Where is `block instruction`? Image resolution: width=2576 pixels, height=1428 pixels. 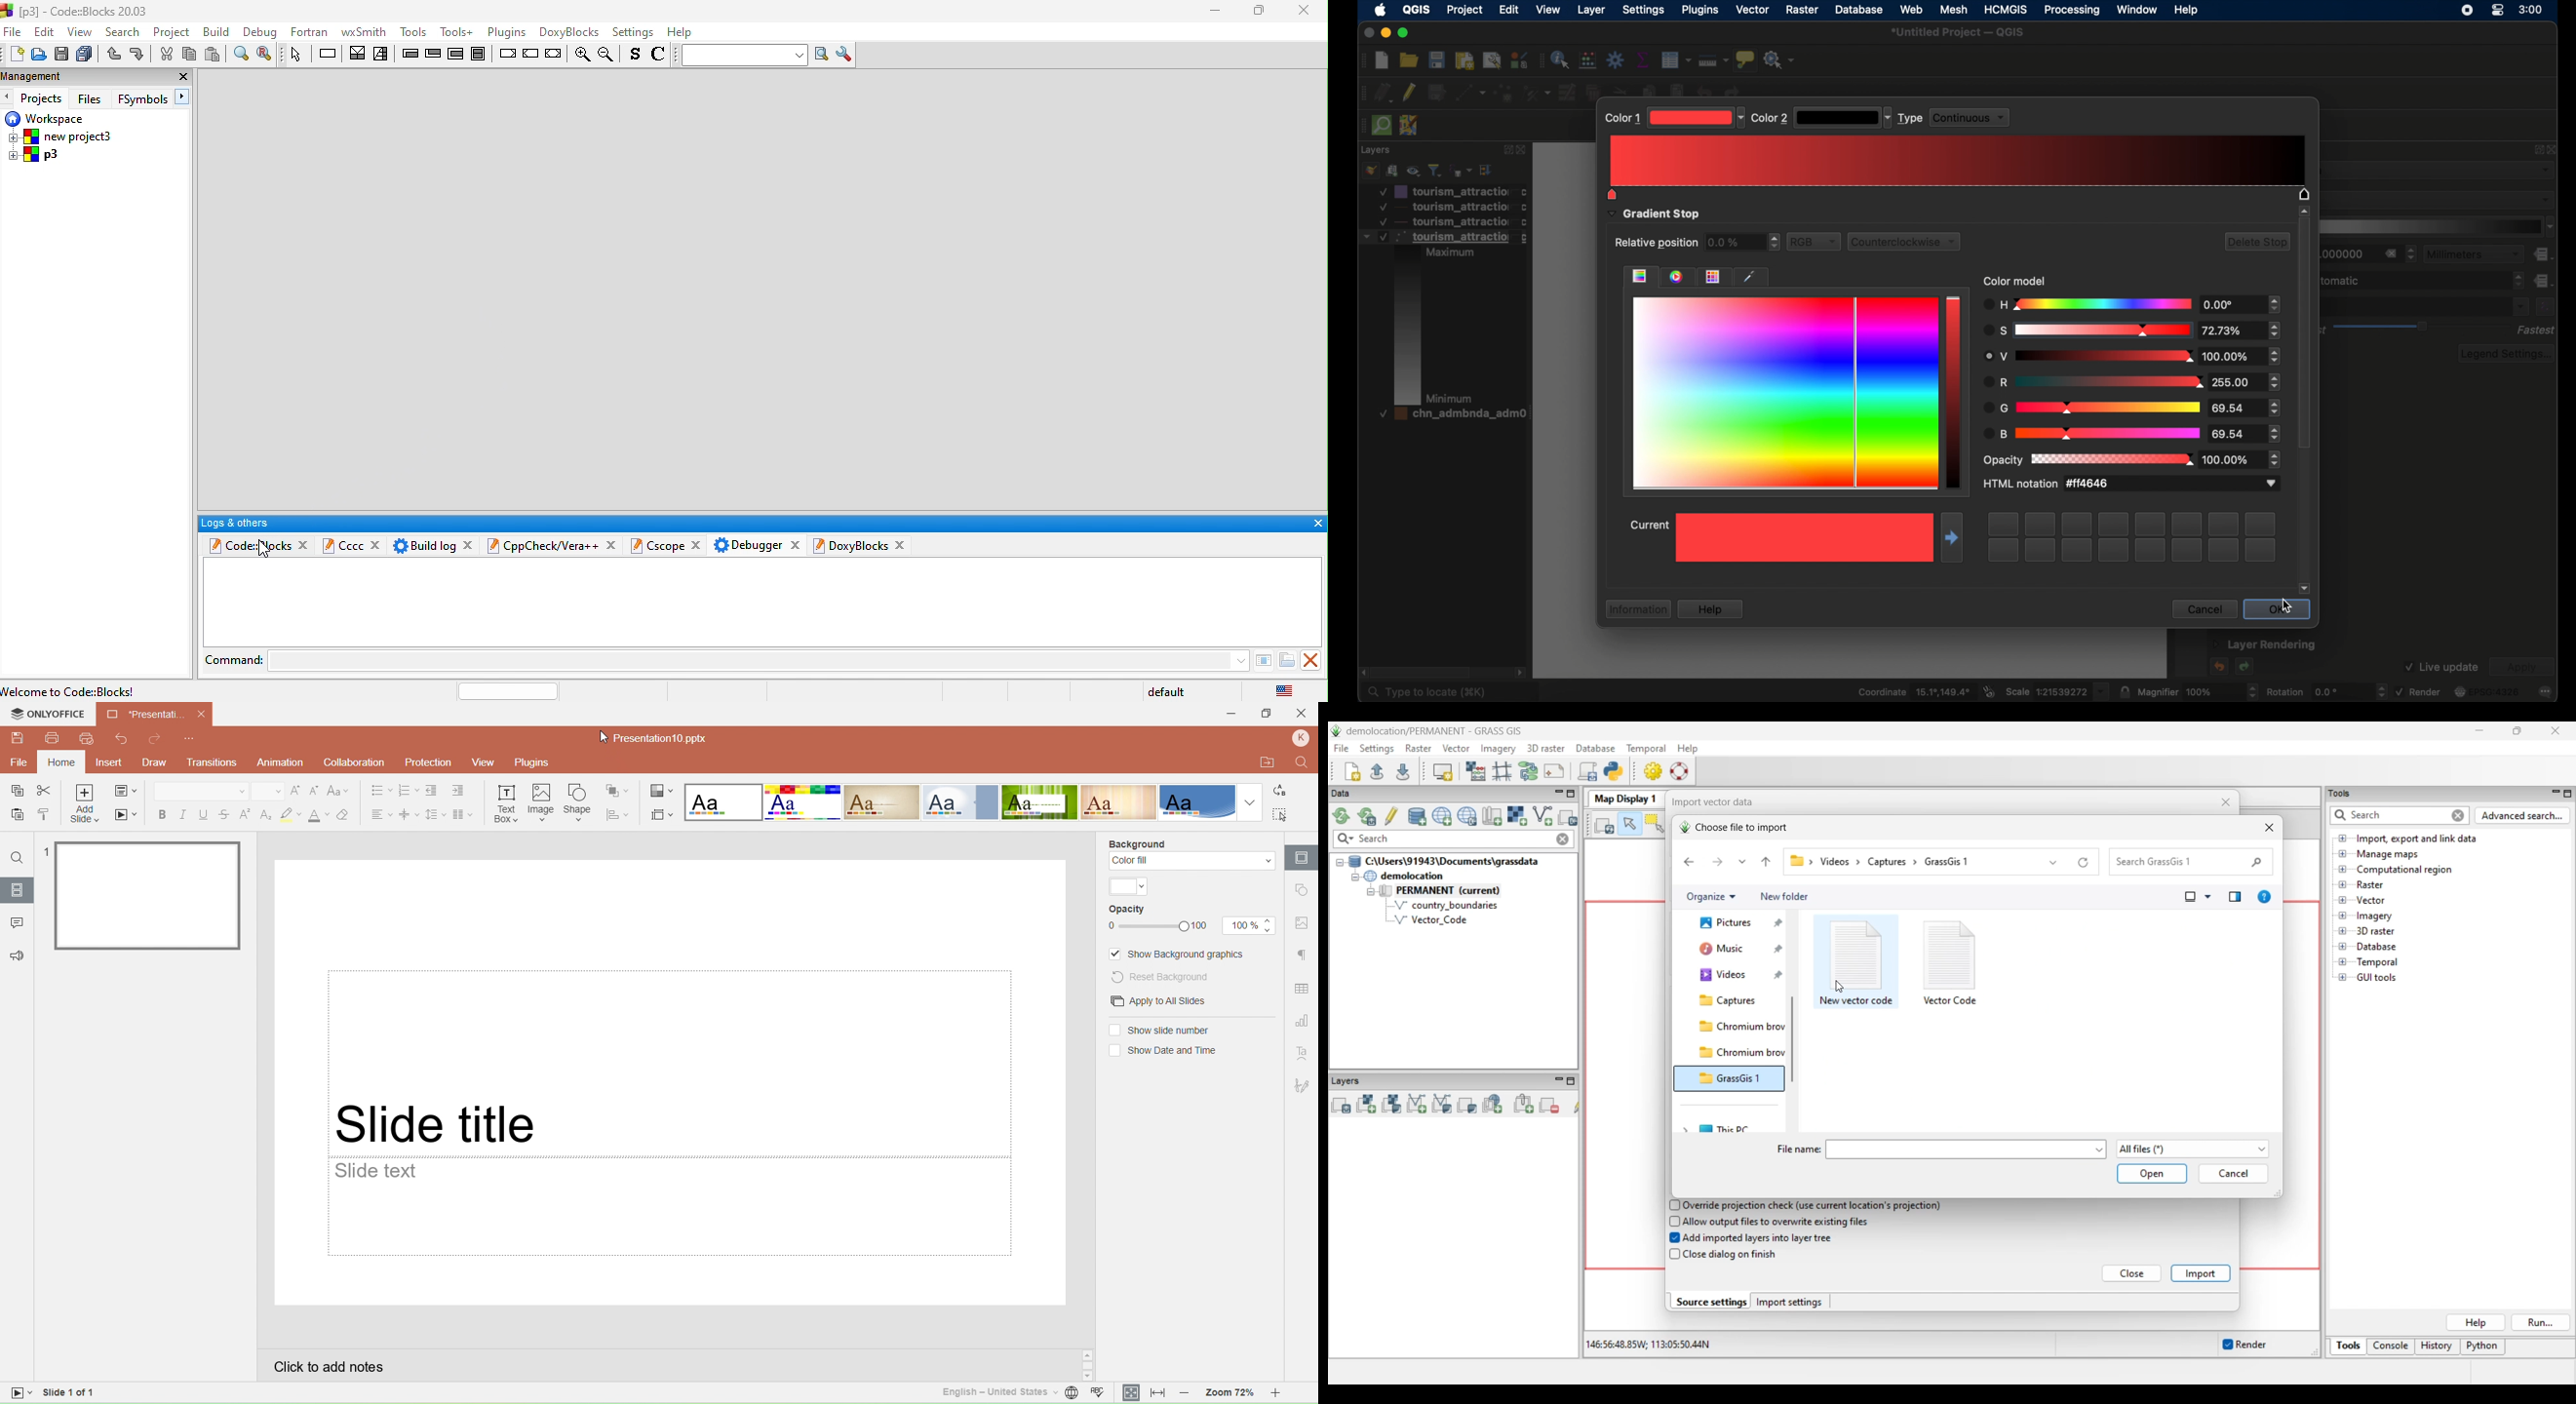 block instruction is located at coordinates (482, 54).